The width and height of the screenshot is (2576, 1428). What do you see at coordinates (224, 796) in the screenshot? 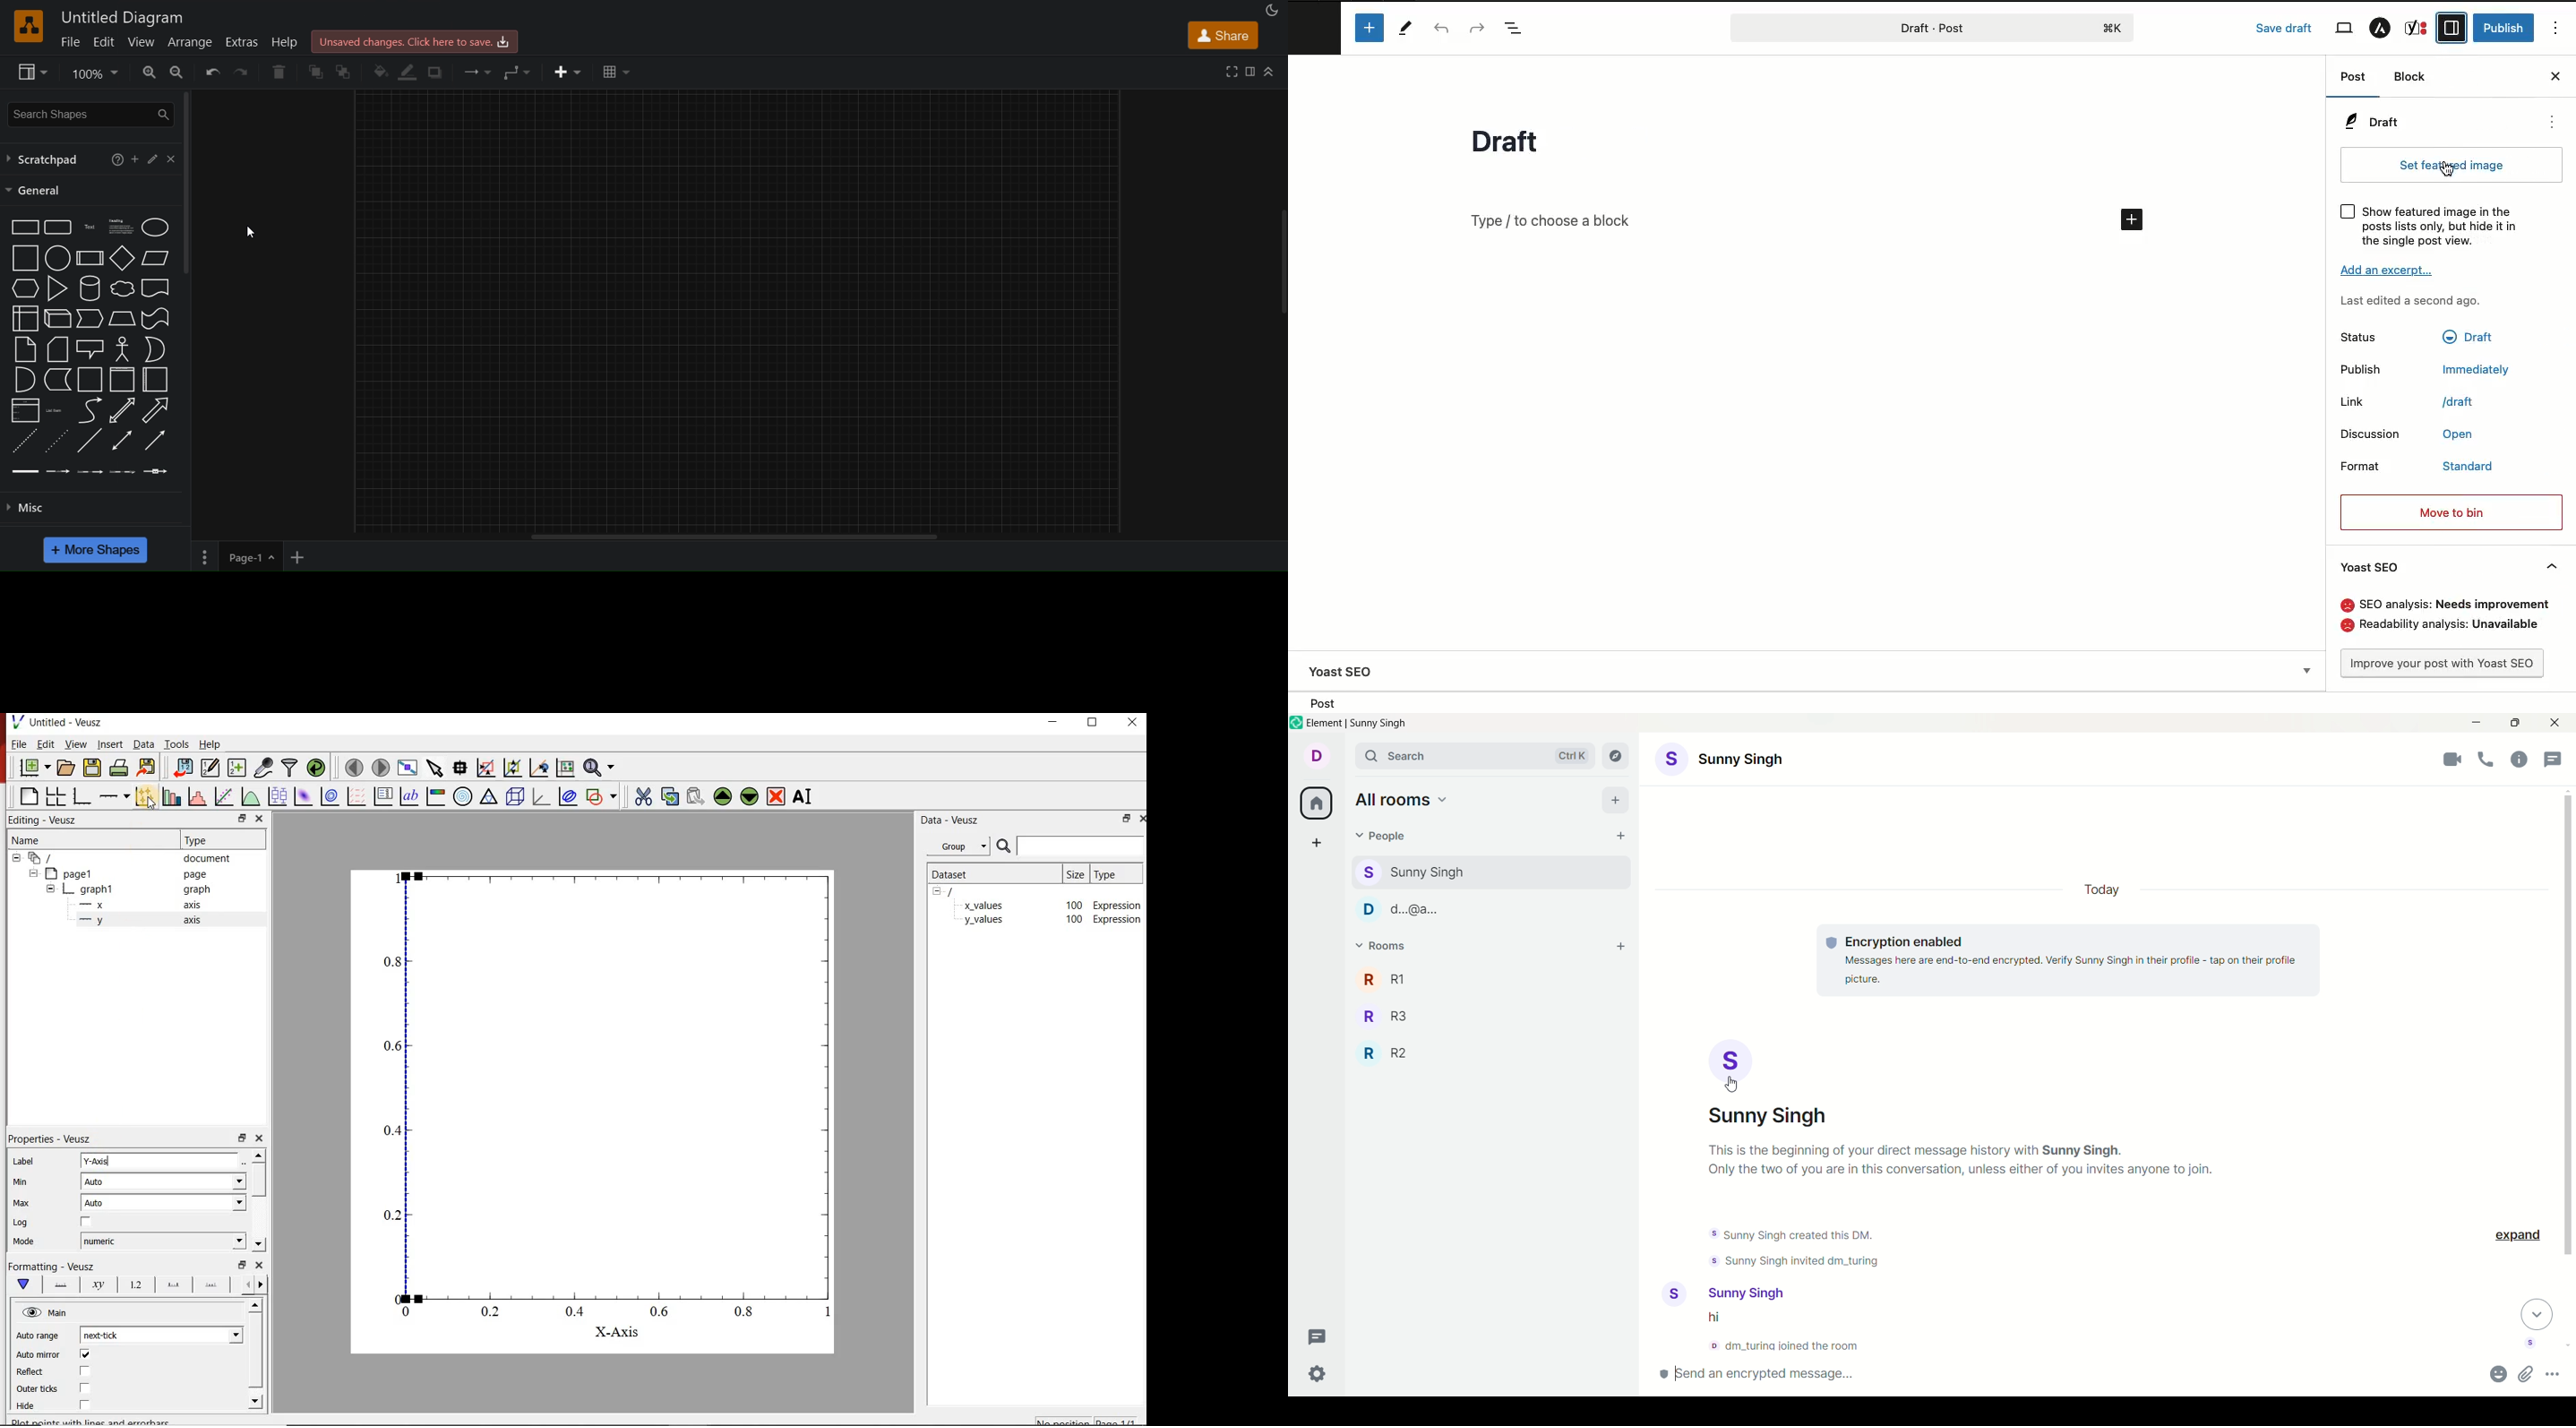
I see `fit a function to a data` at bounding box center [224, 796].